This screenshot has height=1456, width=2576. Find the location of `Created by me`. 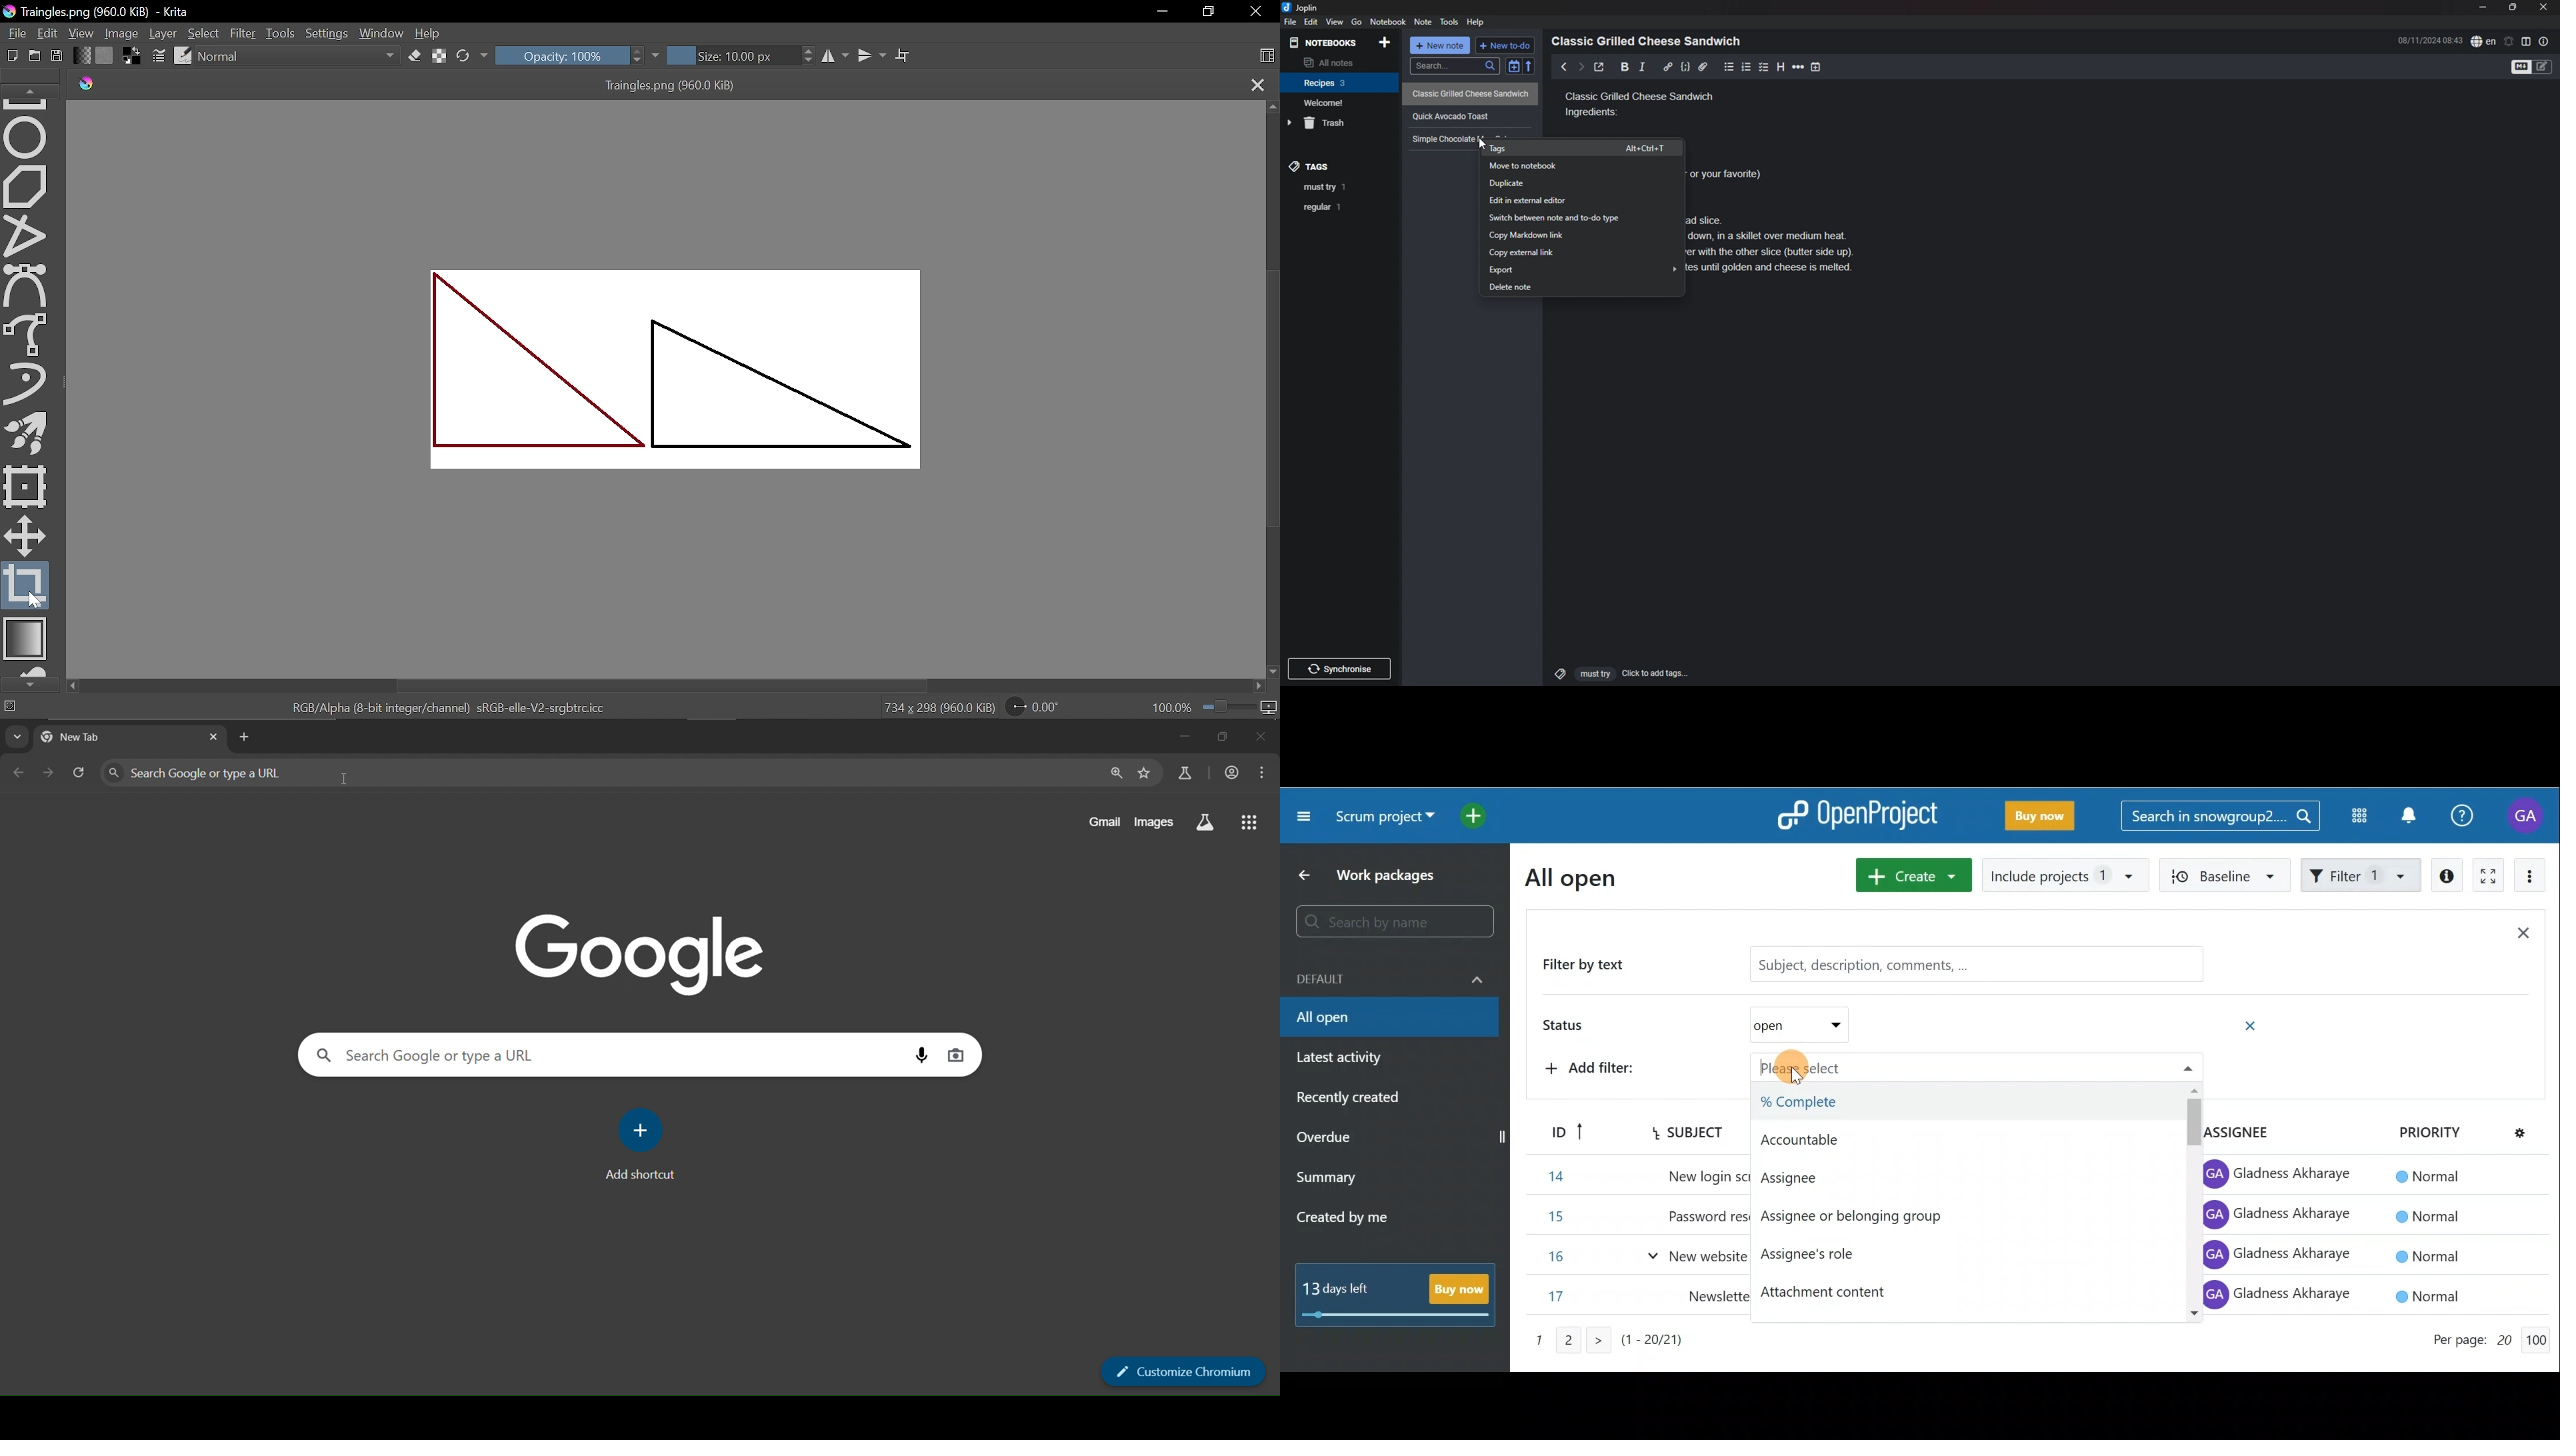

Created by me is located at coordinates (1354, 1220).